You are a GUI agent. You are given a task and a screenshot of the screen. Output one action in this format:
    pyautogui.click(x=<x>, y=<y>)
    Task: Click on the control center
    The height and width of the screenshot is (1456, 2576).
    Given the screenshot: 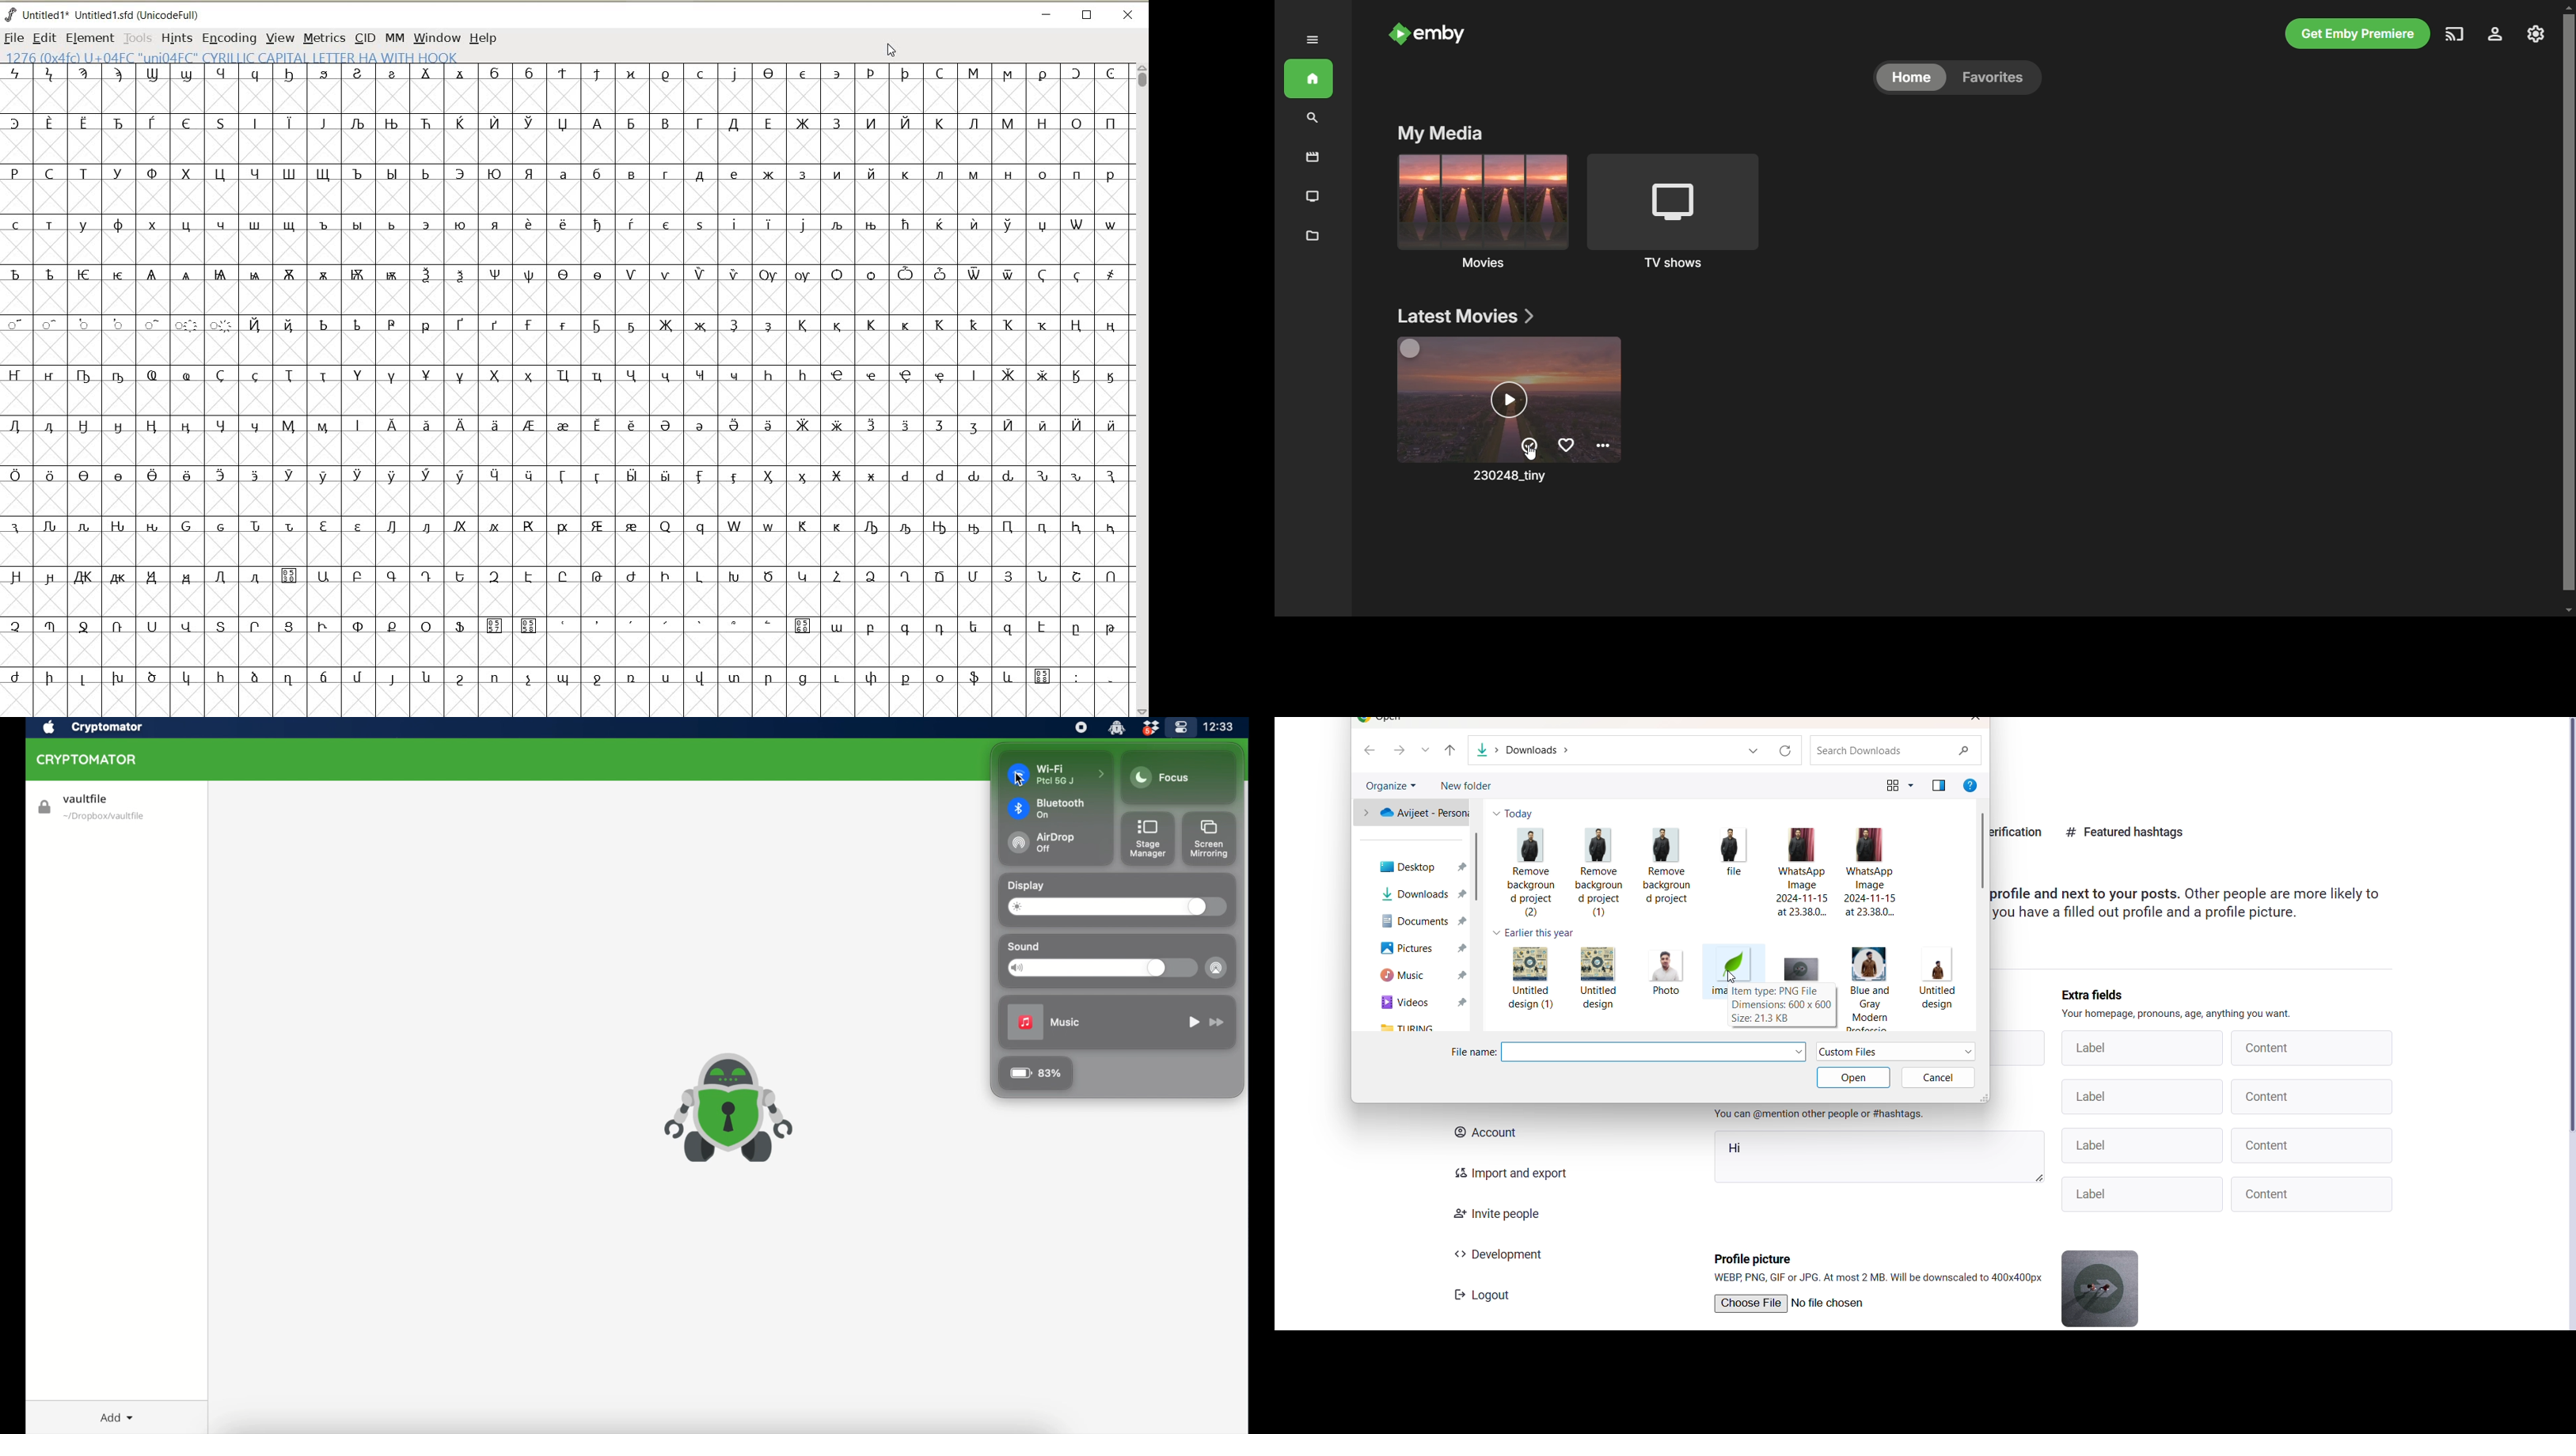 What is the action you would take?
    pyautogui.click(x=1180, y=727)
    